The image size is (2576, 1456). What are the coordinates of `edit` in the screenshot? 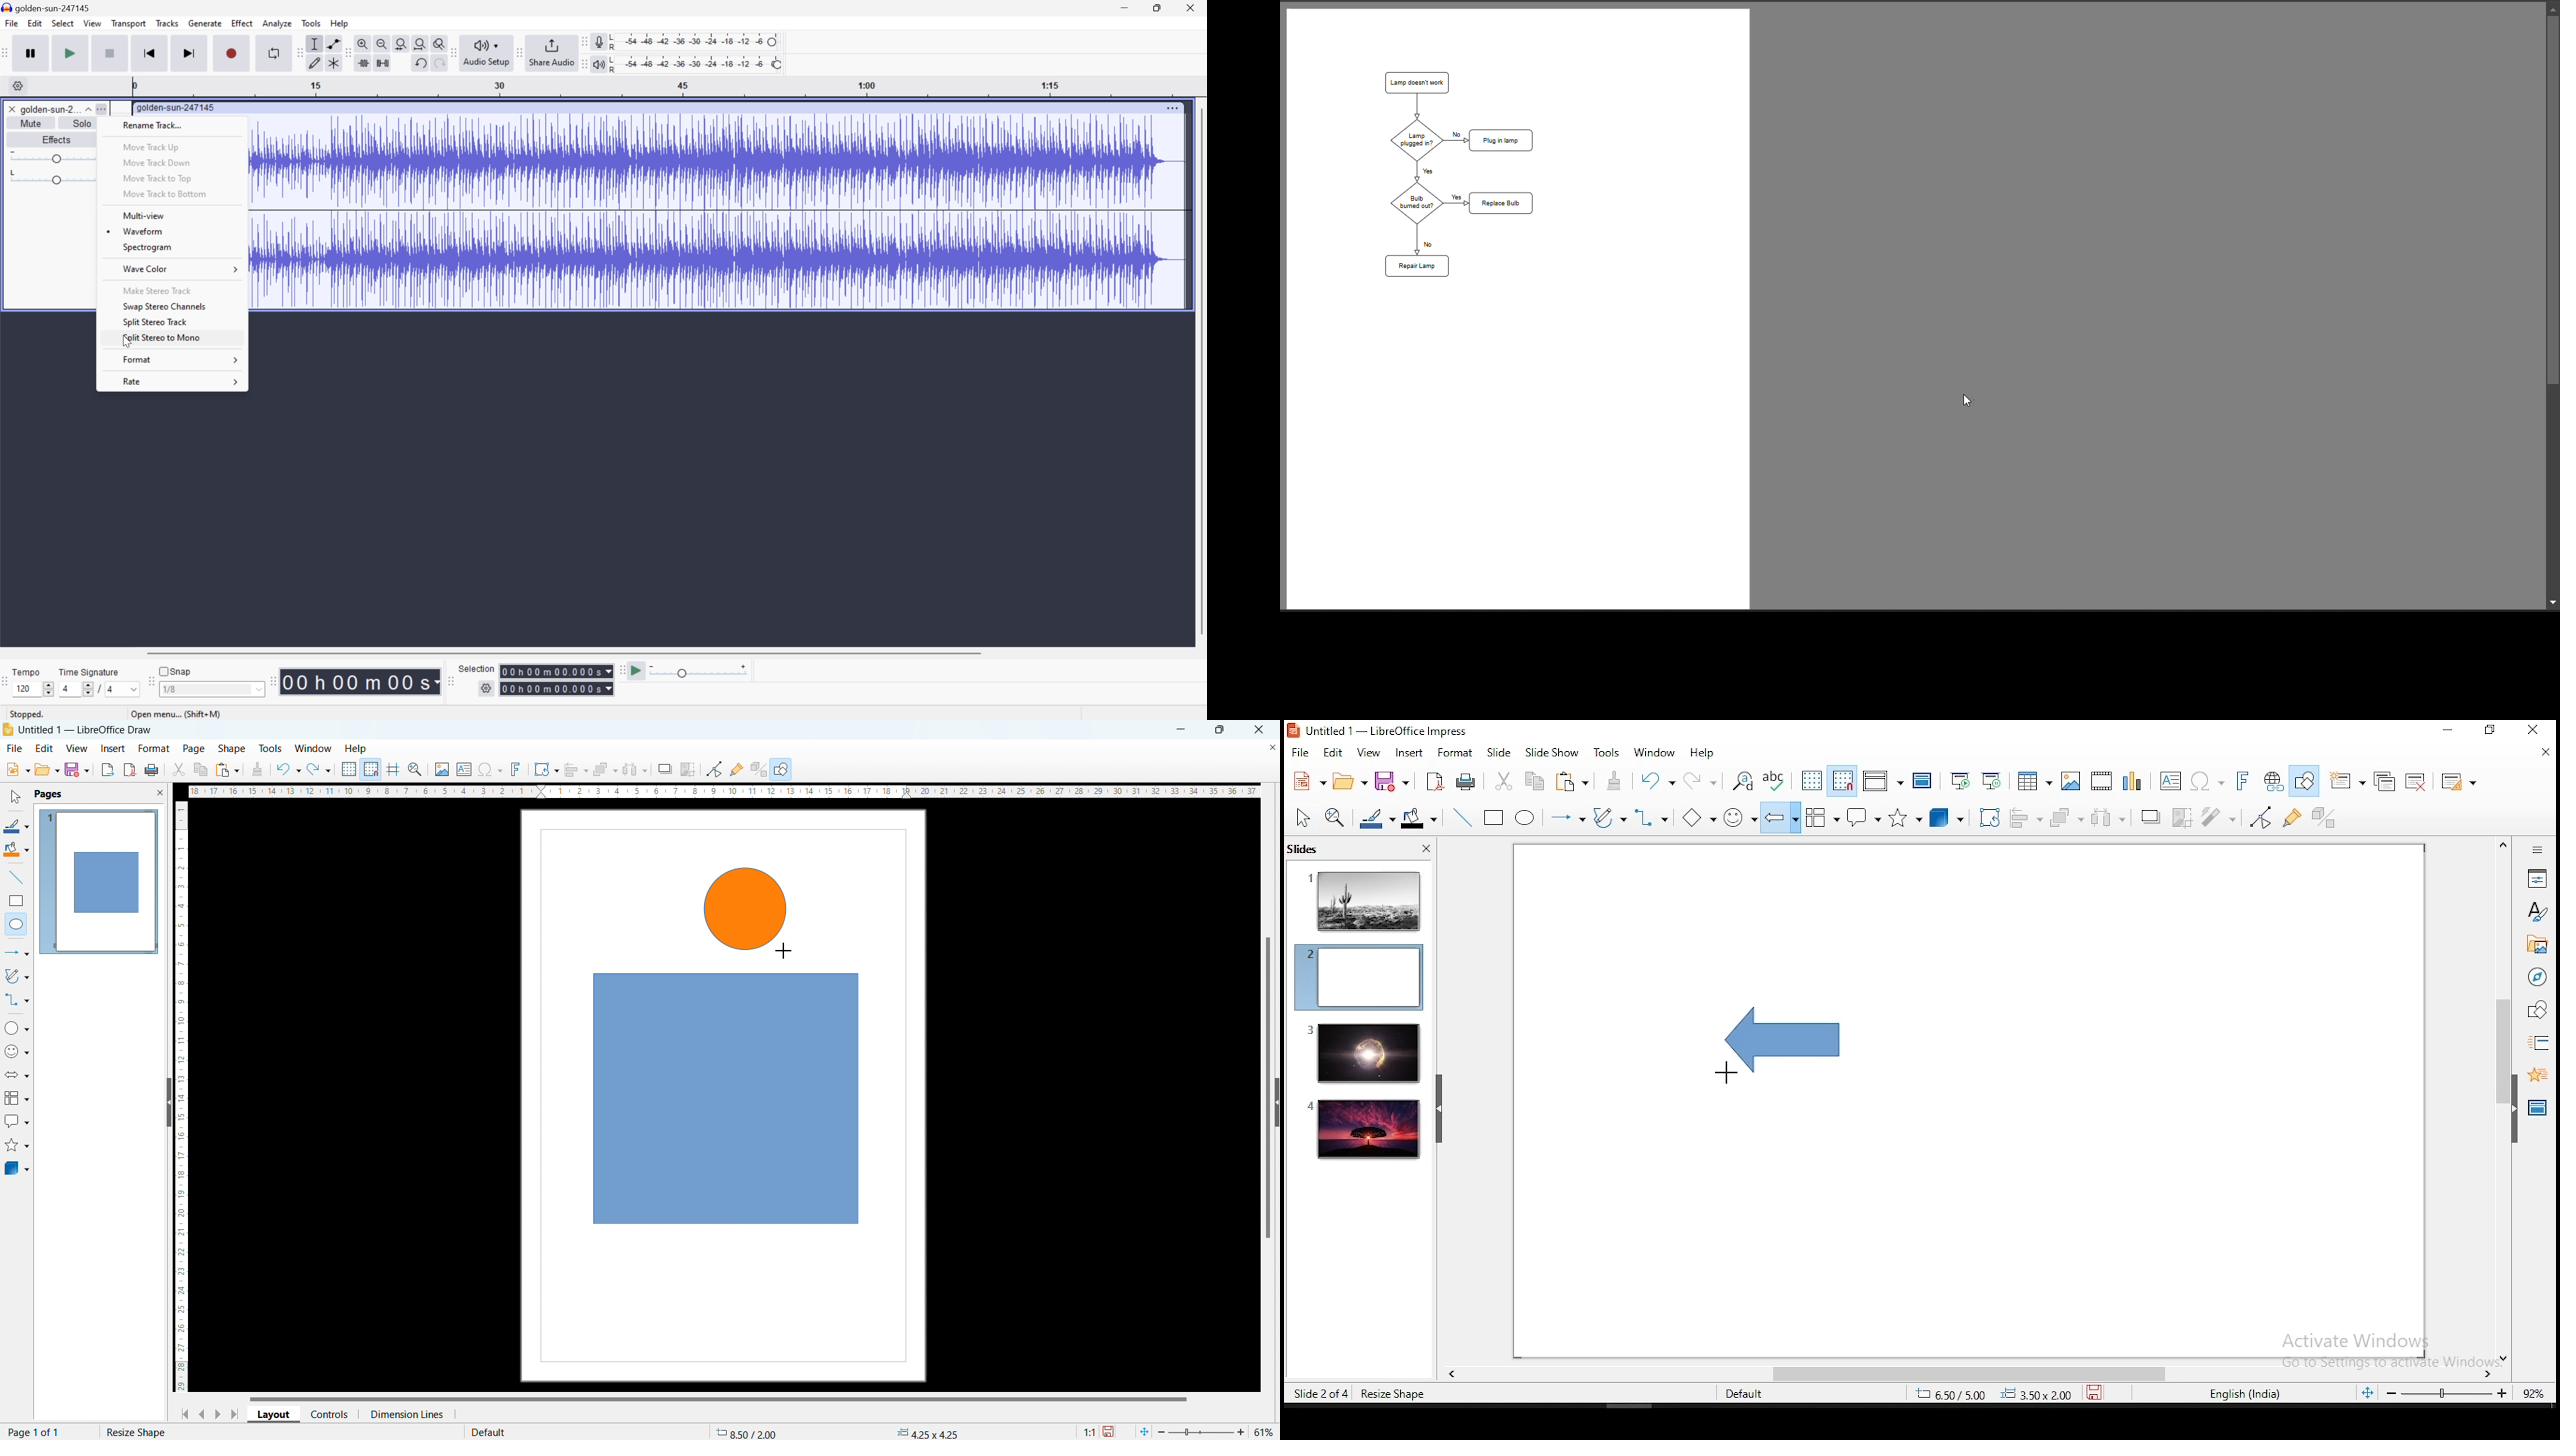 It's located at (45, 747).